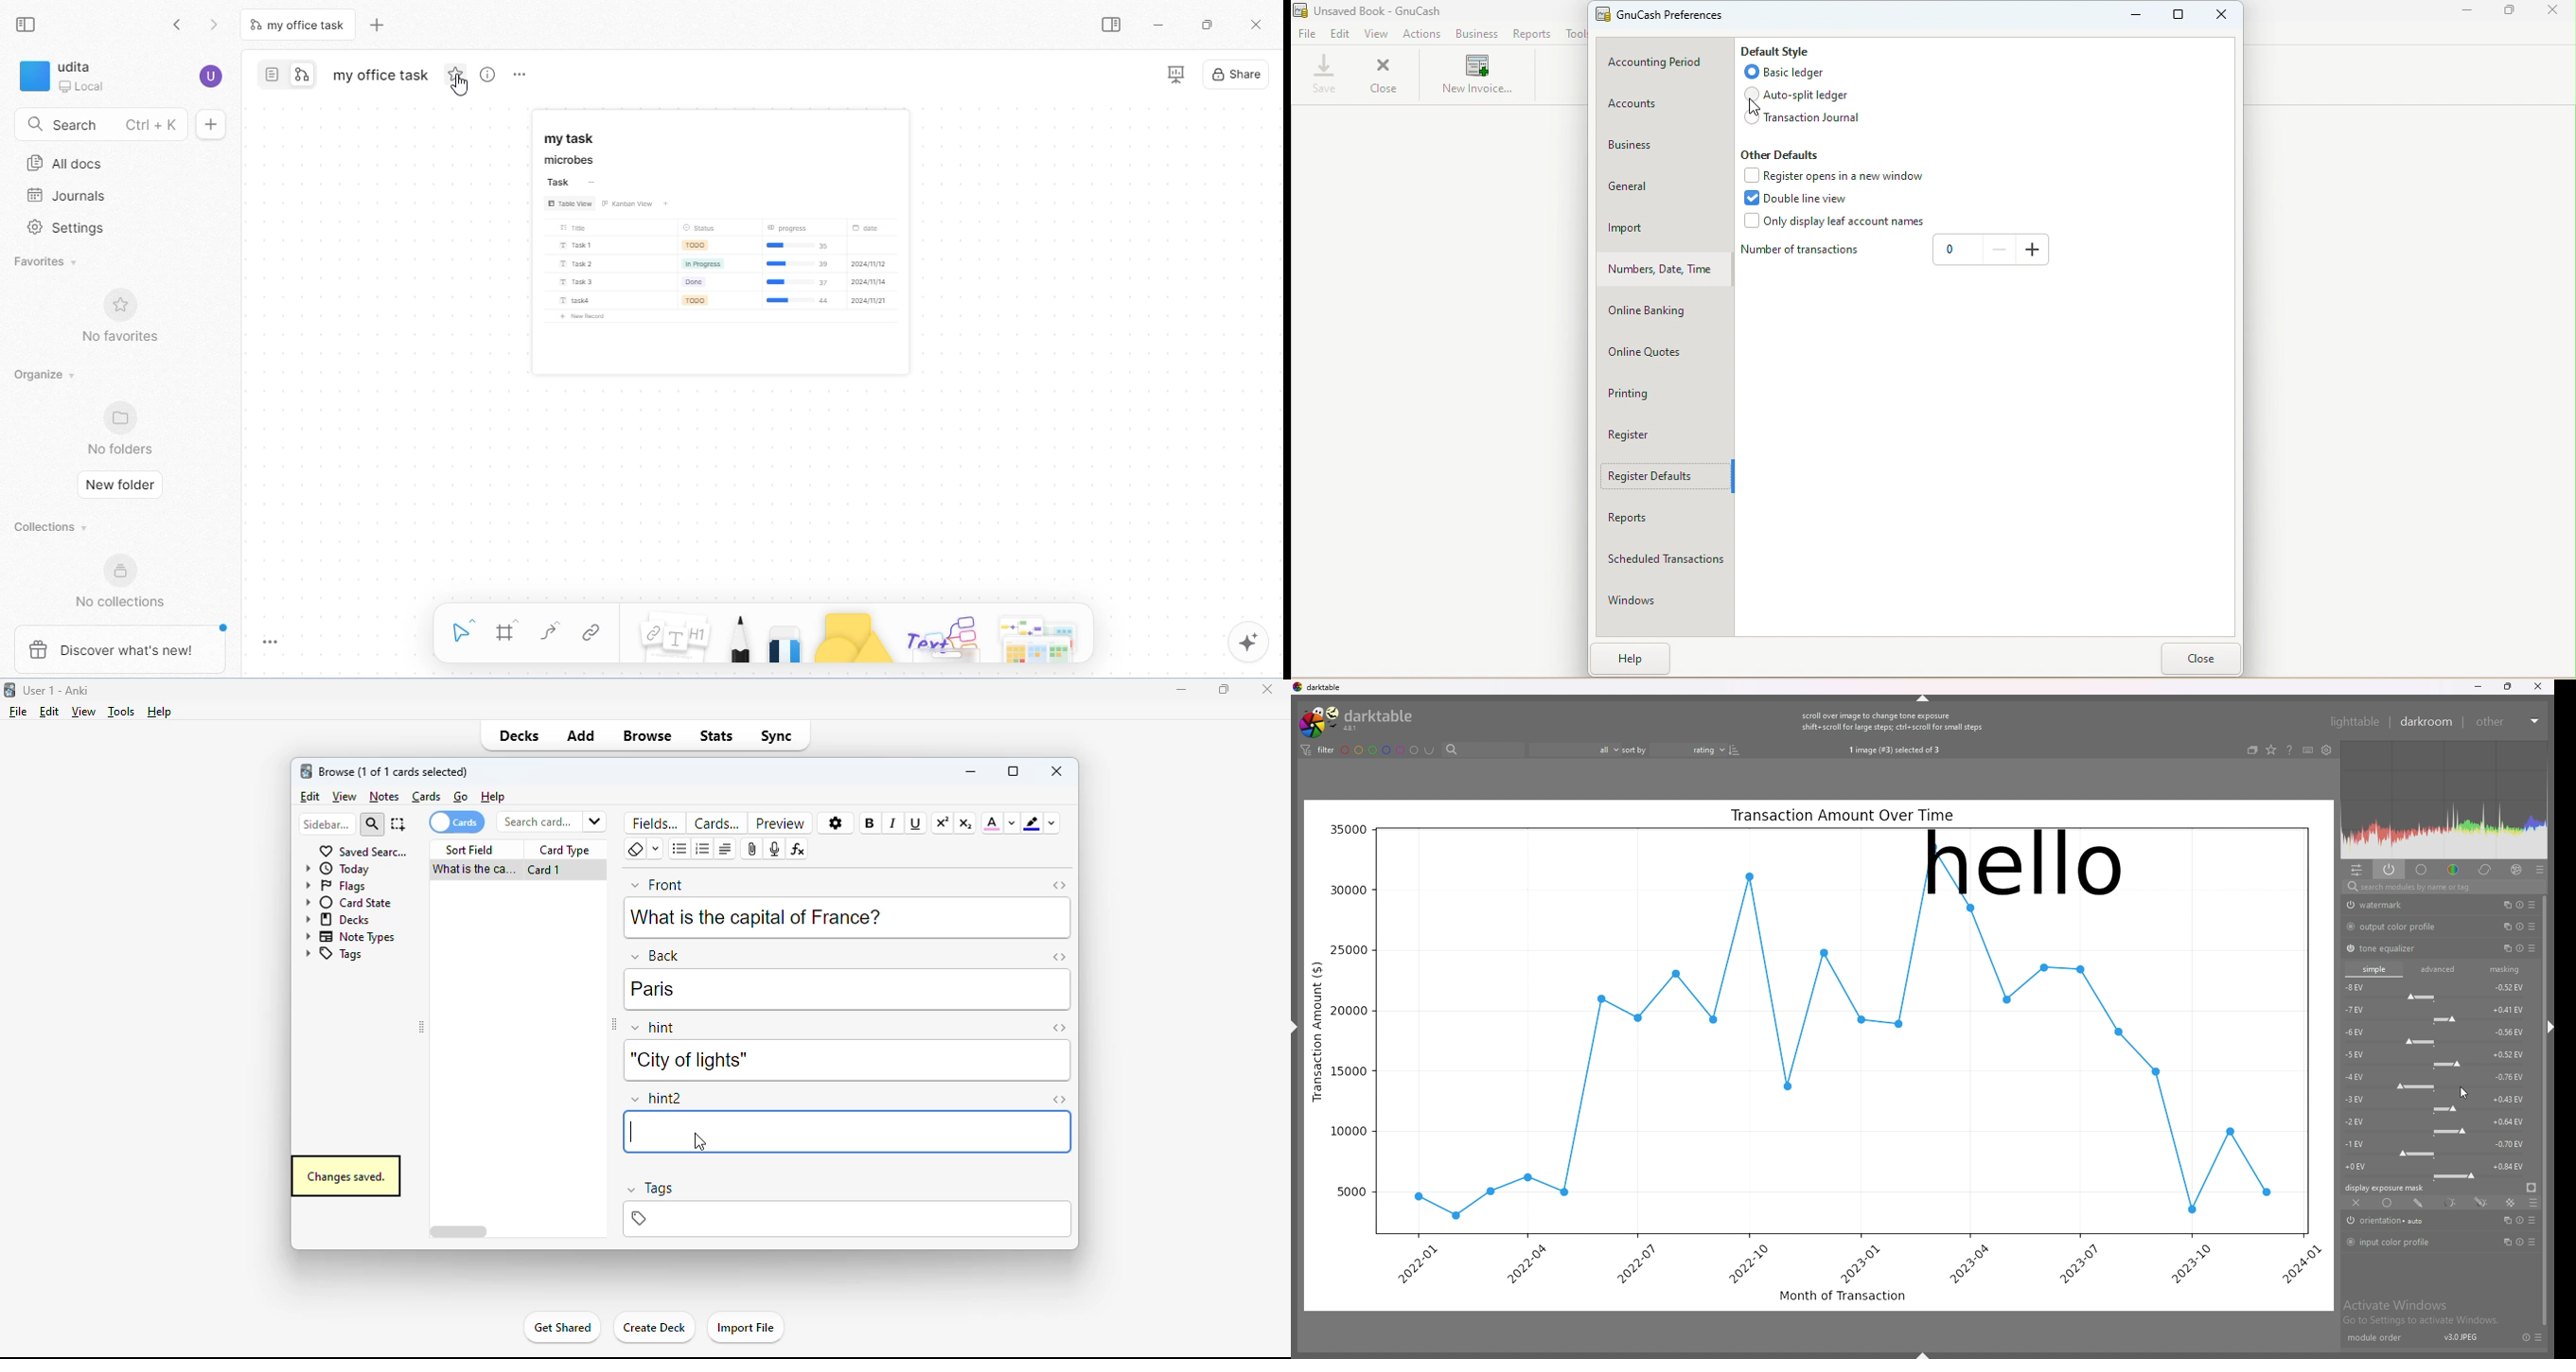 Image resolution: width=2576 pixels, height=1372 pixels. What do you see at coordinates (1224, 688) in the screenshot?
I see `maximize` at bounding box center [1224, 688].